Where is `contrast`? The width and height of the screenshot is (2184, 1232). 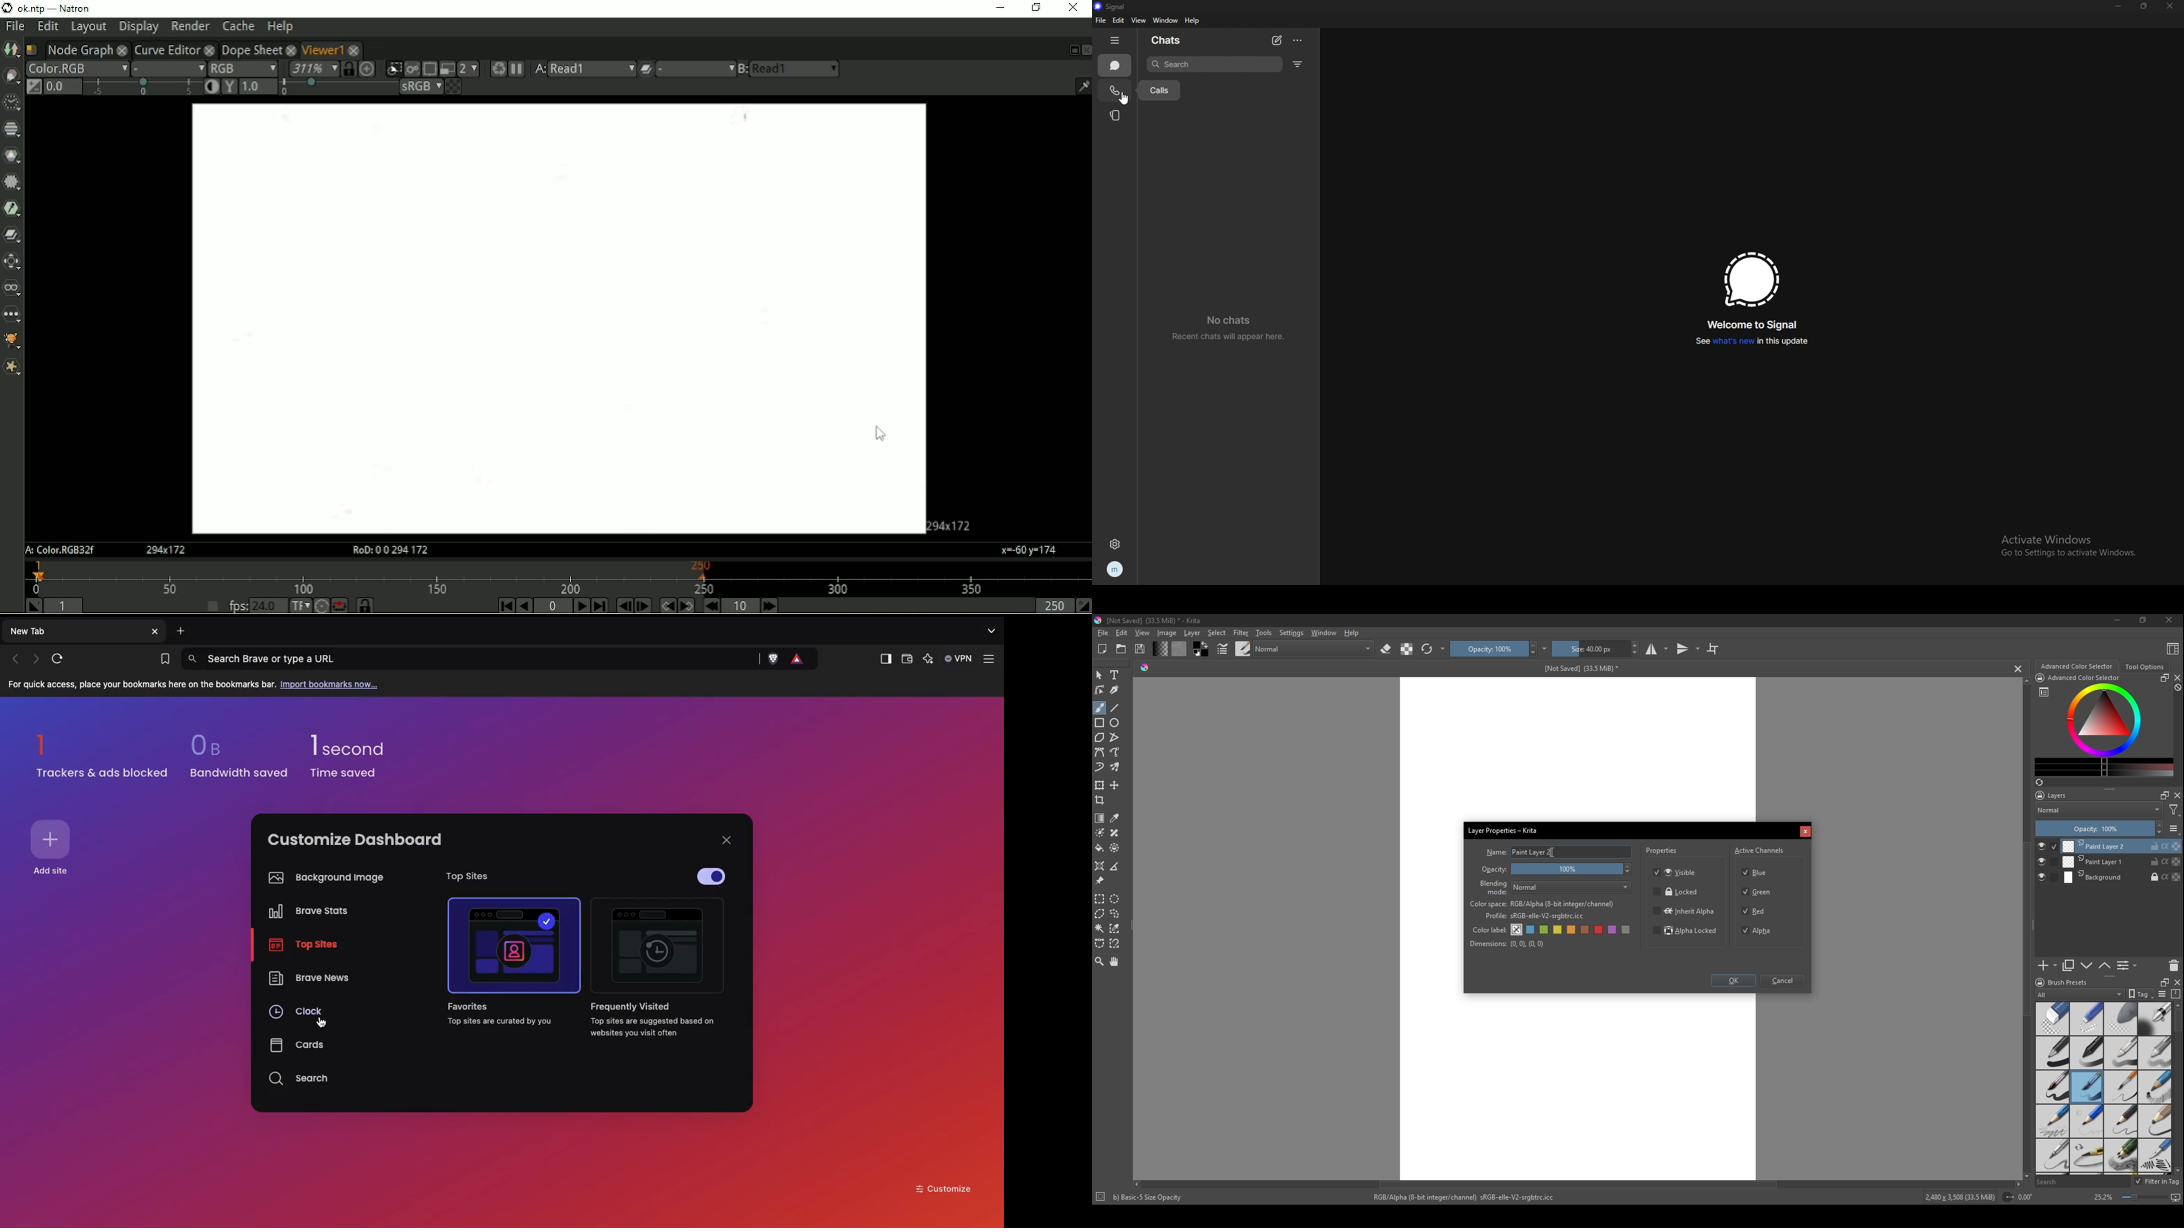
contrast is located at coordinates (1406, 649).